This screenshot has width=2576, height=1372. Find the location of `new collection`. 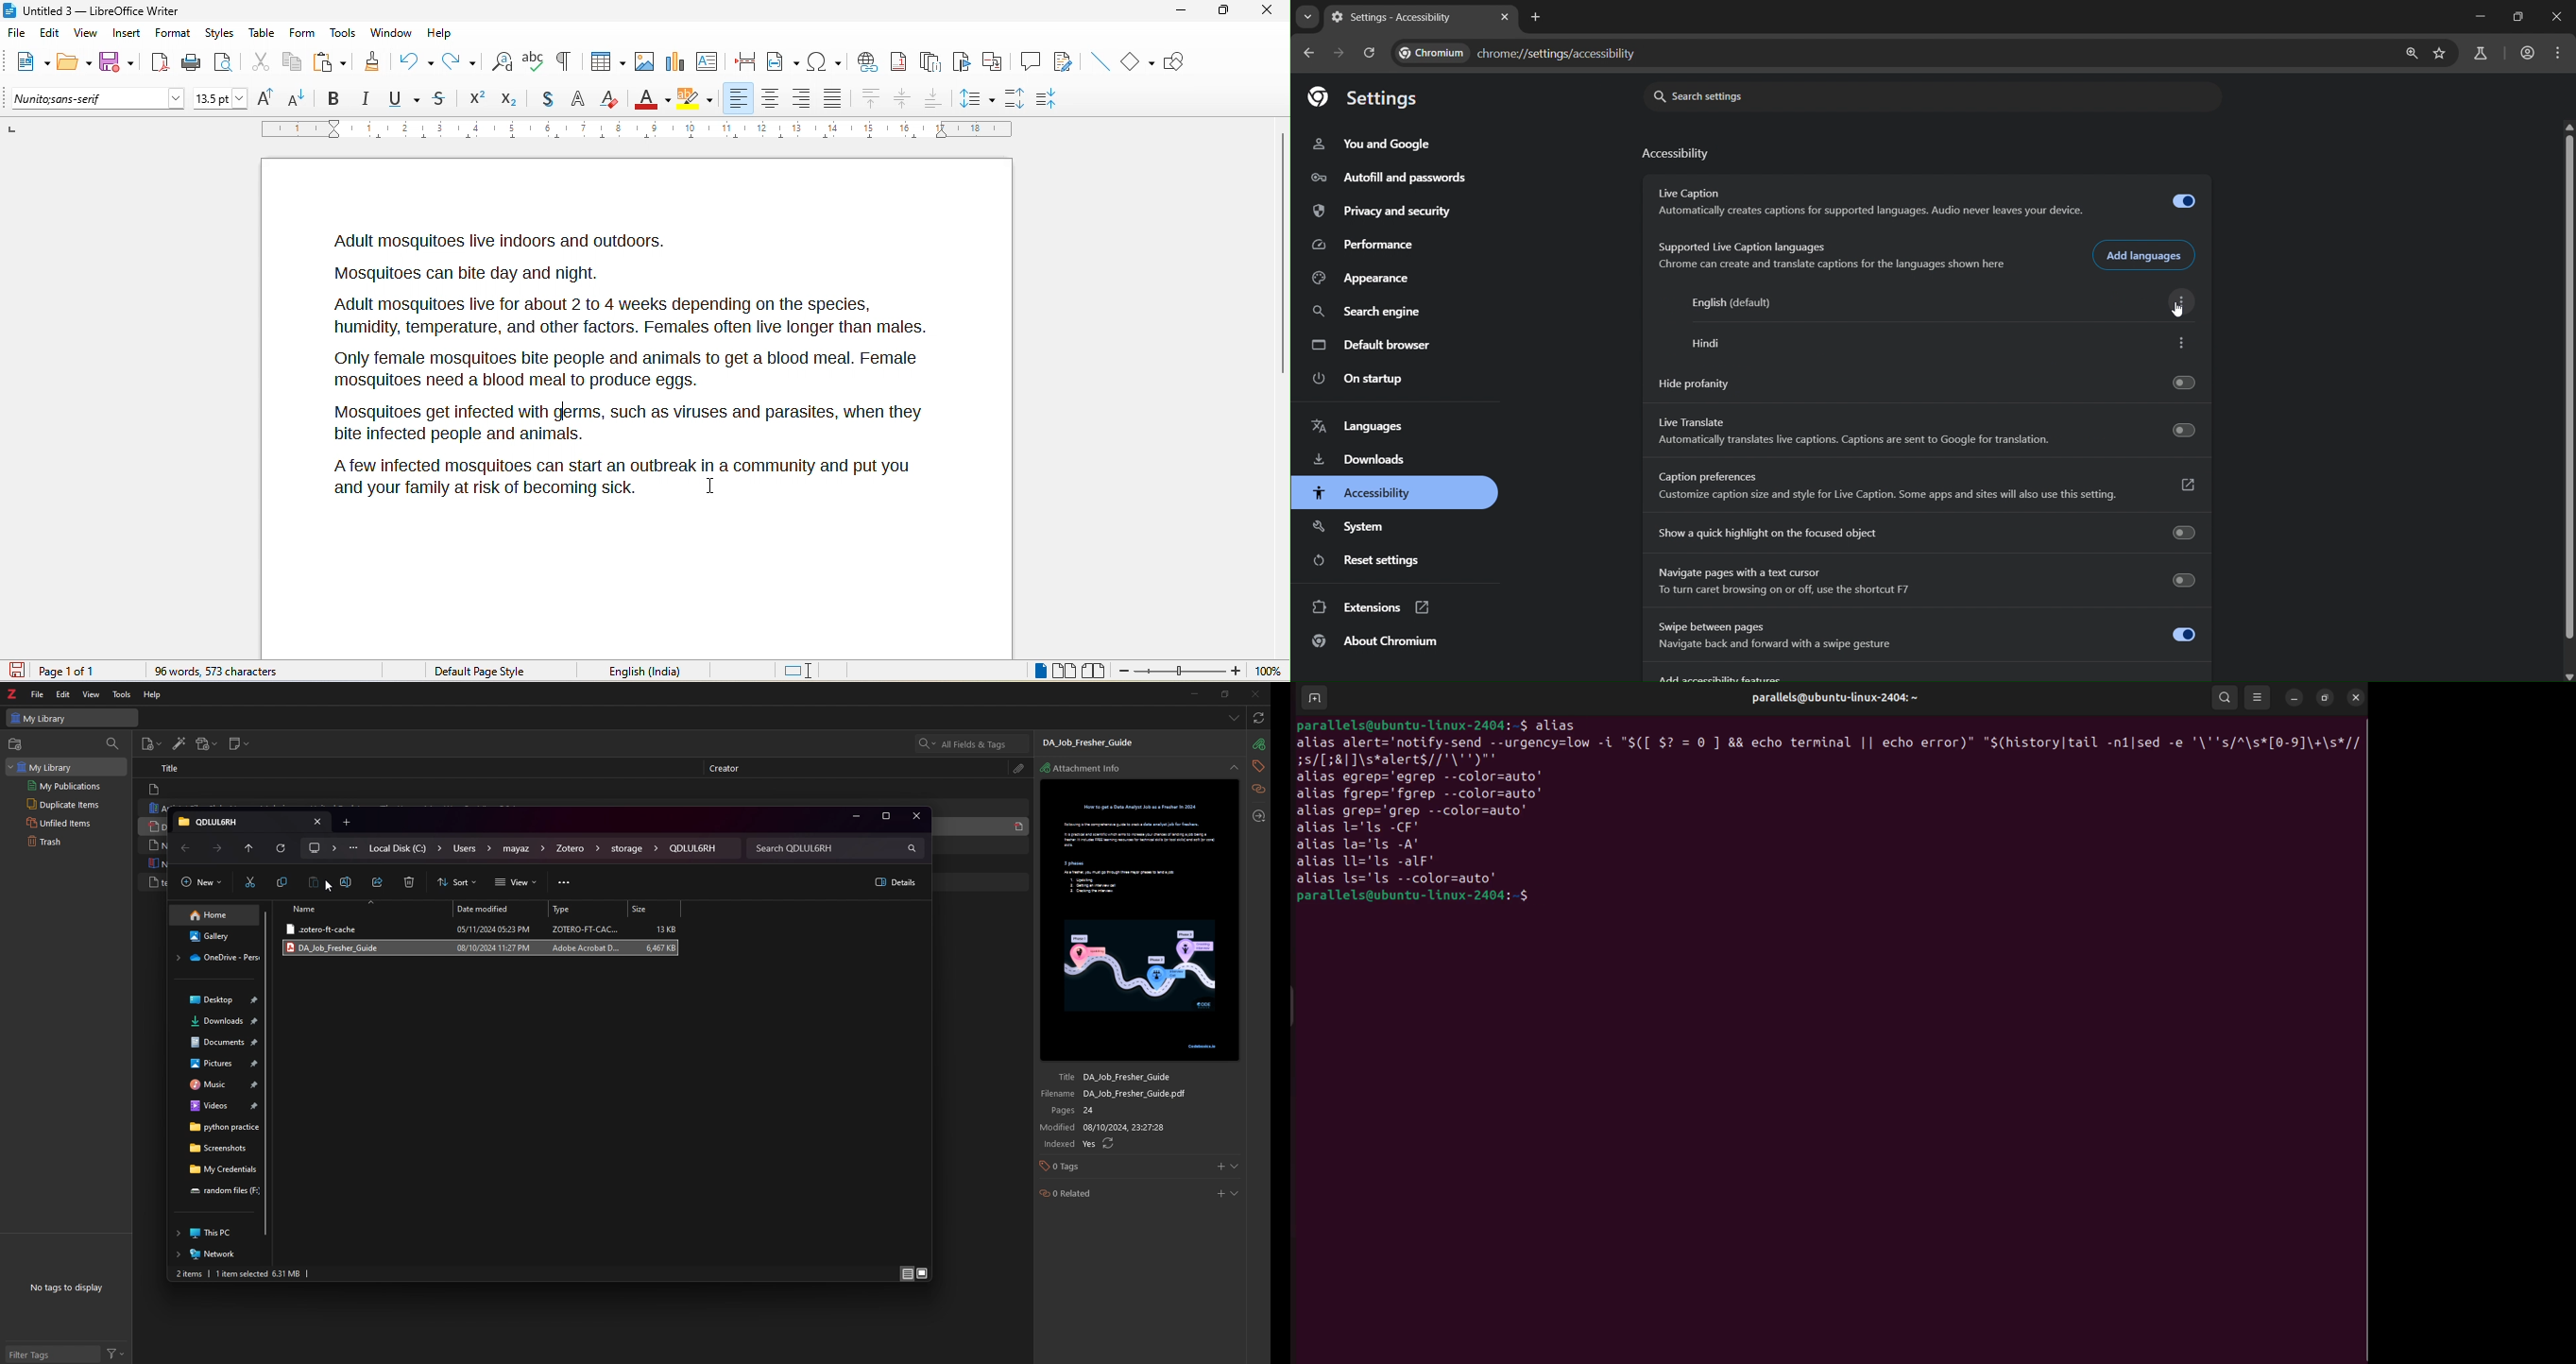

new collection is located at coordinates (15, 744).